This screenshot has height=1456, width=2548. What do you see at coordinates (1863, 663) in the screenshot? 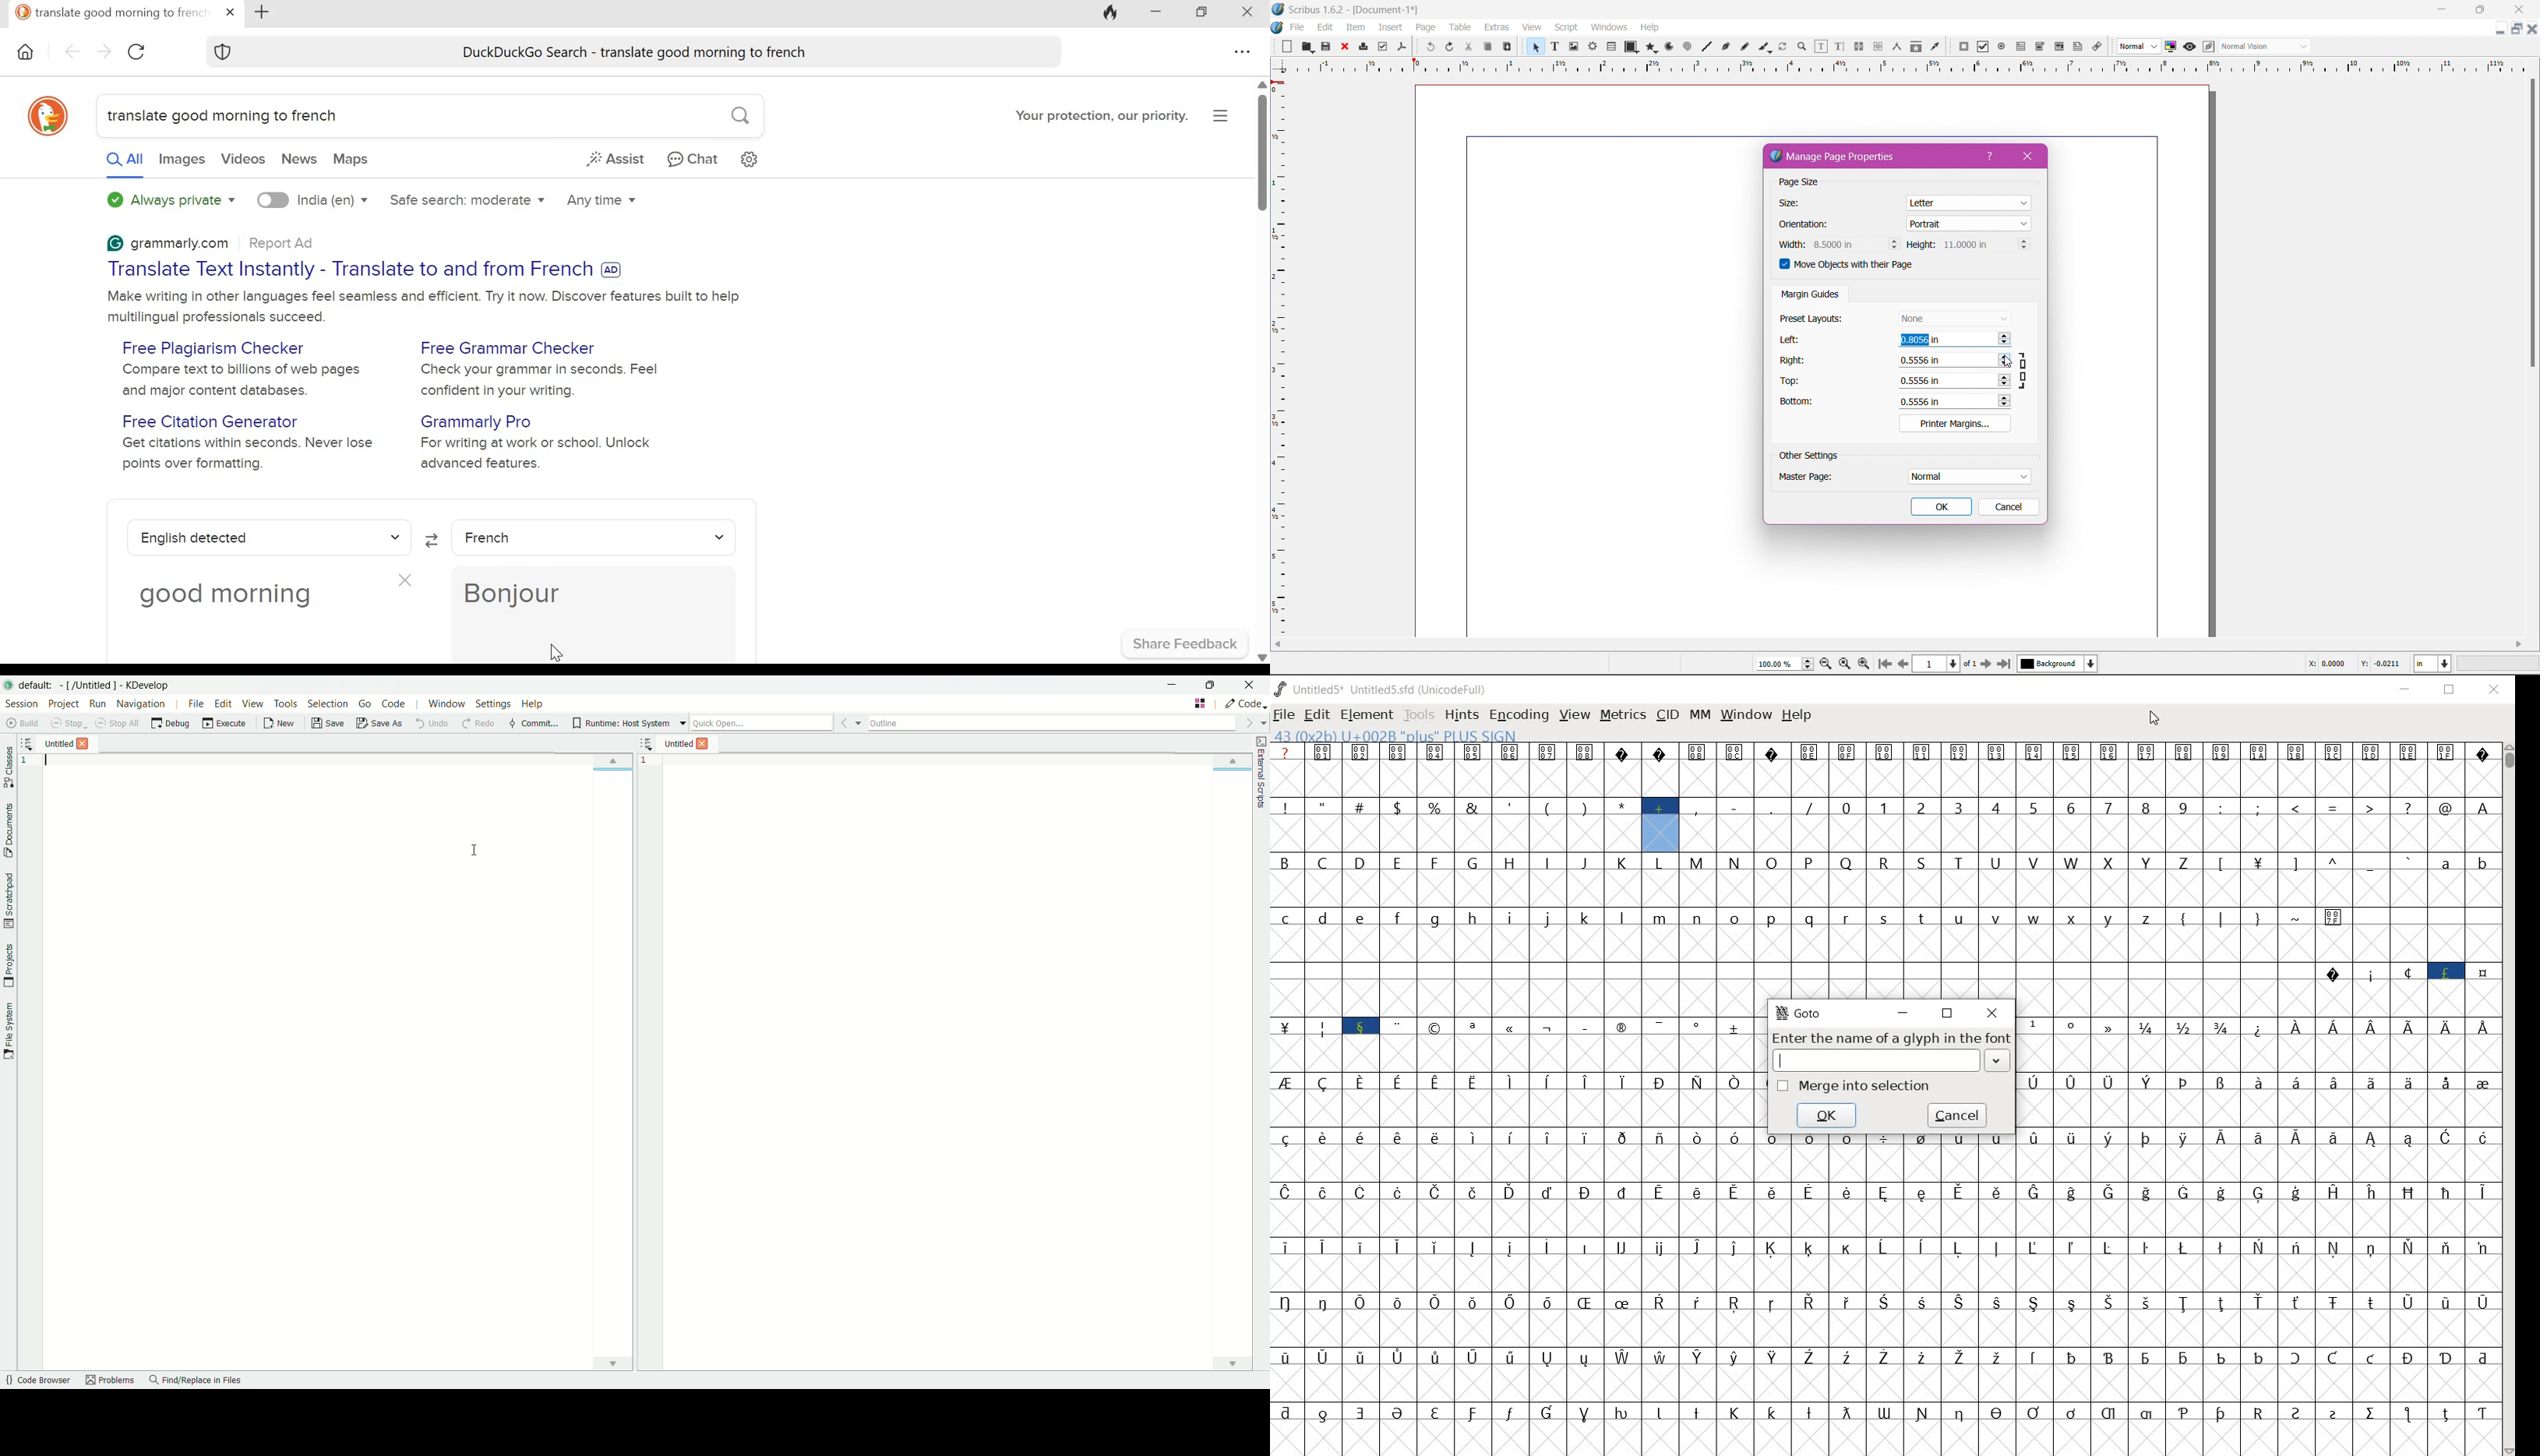
I see `Zoom In by the stepping value in Tools preferences` at bounding box center [1863, 663].